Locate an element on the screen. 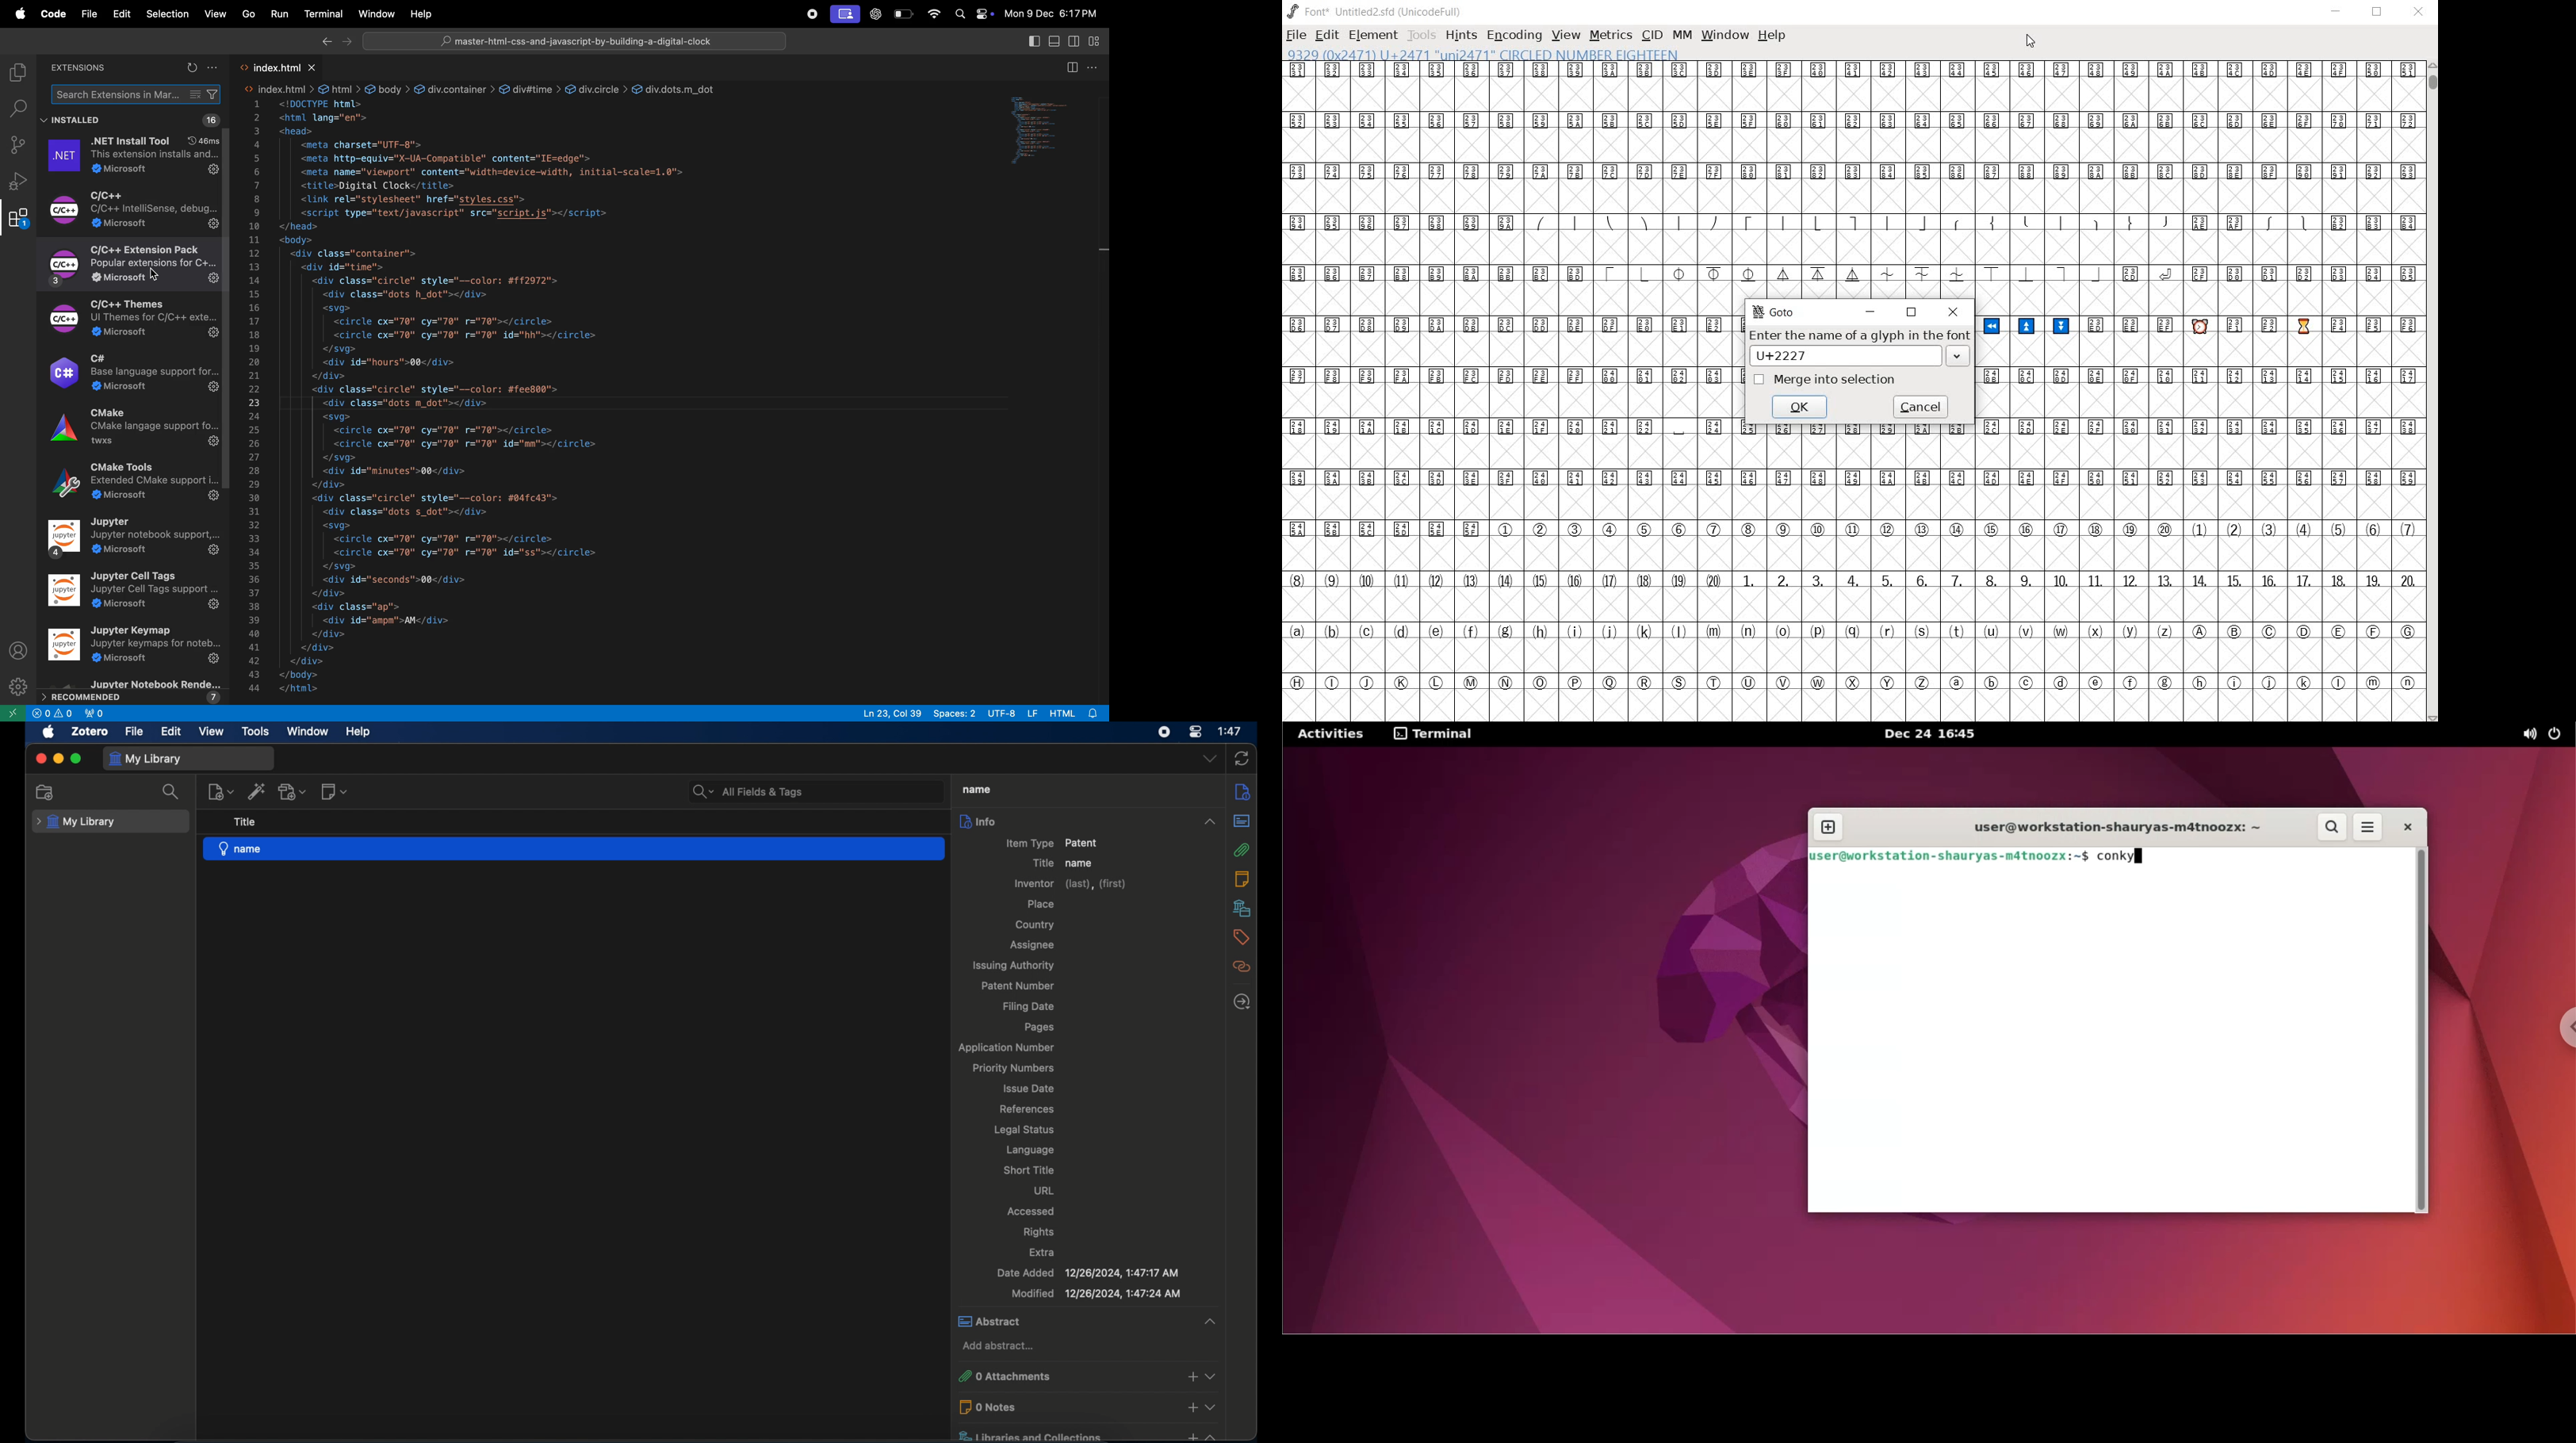  Run is located at coordinates (280, 14).